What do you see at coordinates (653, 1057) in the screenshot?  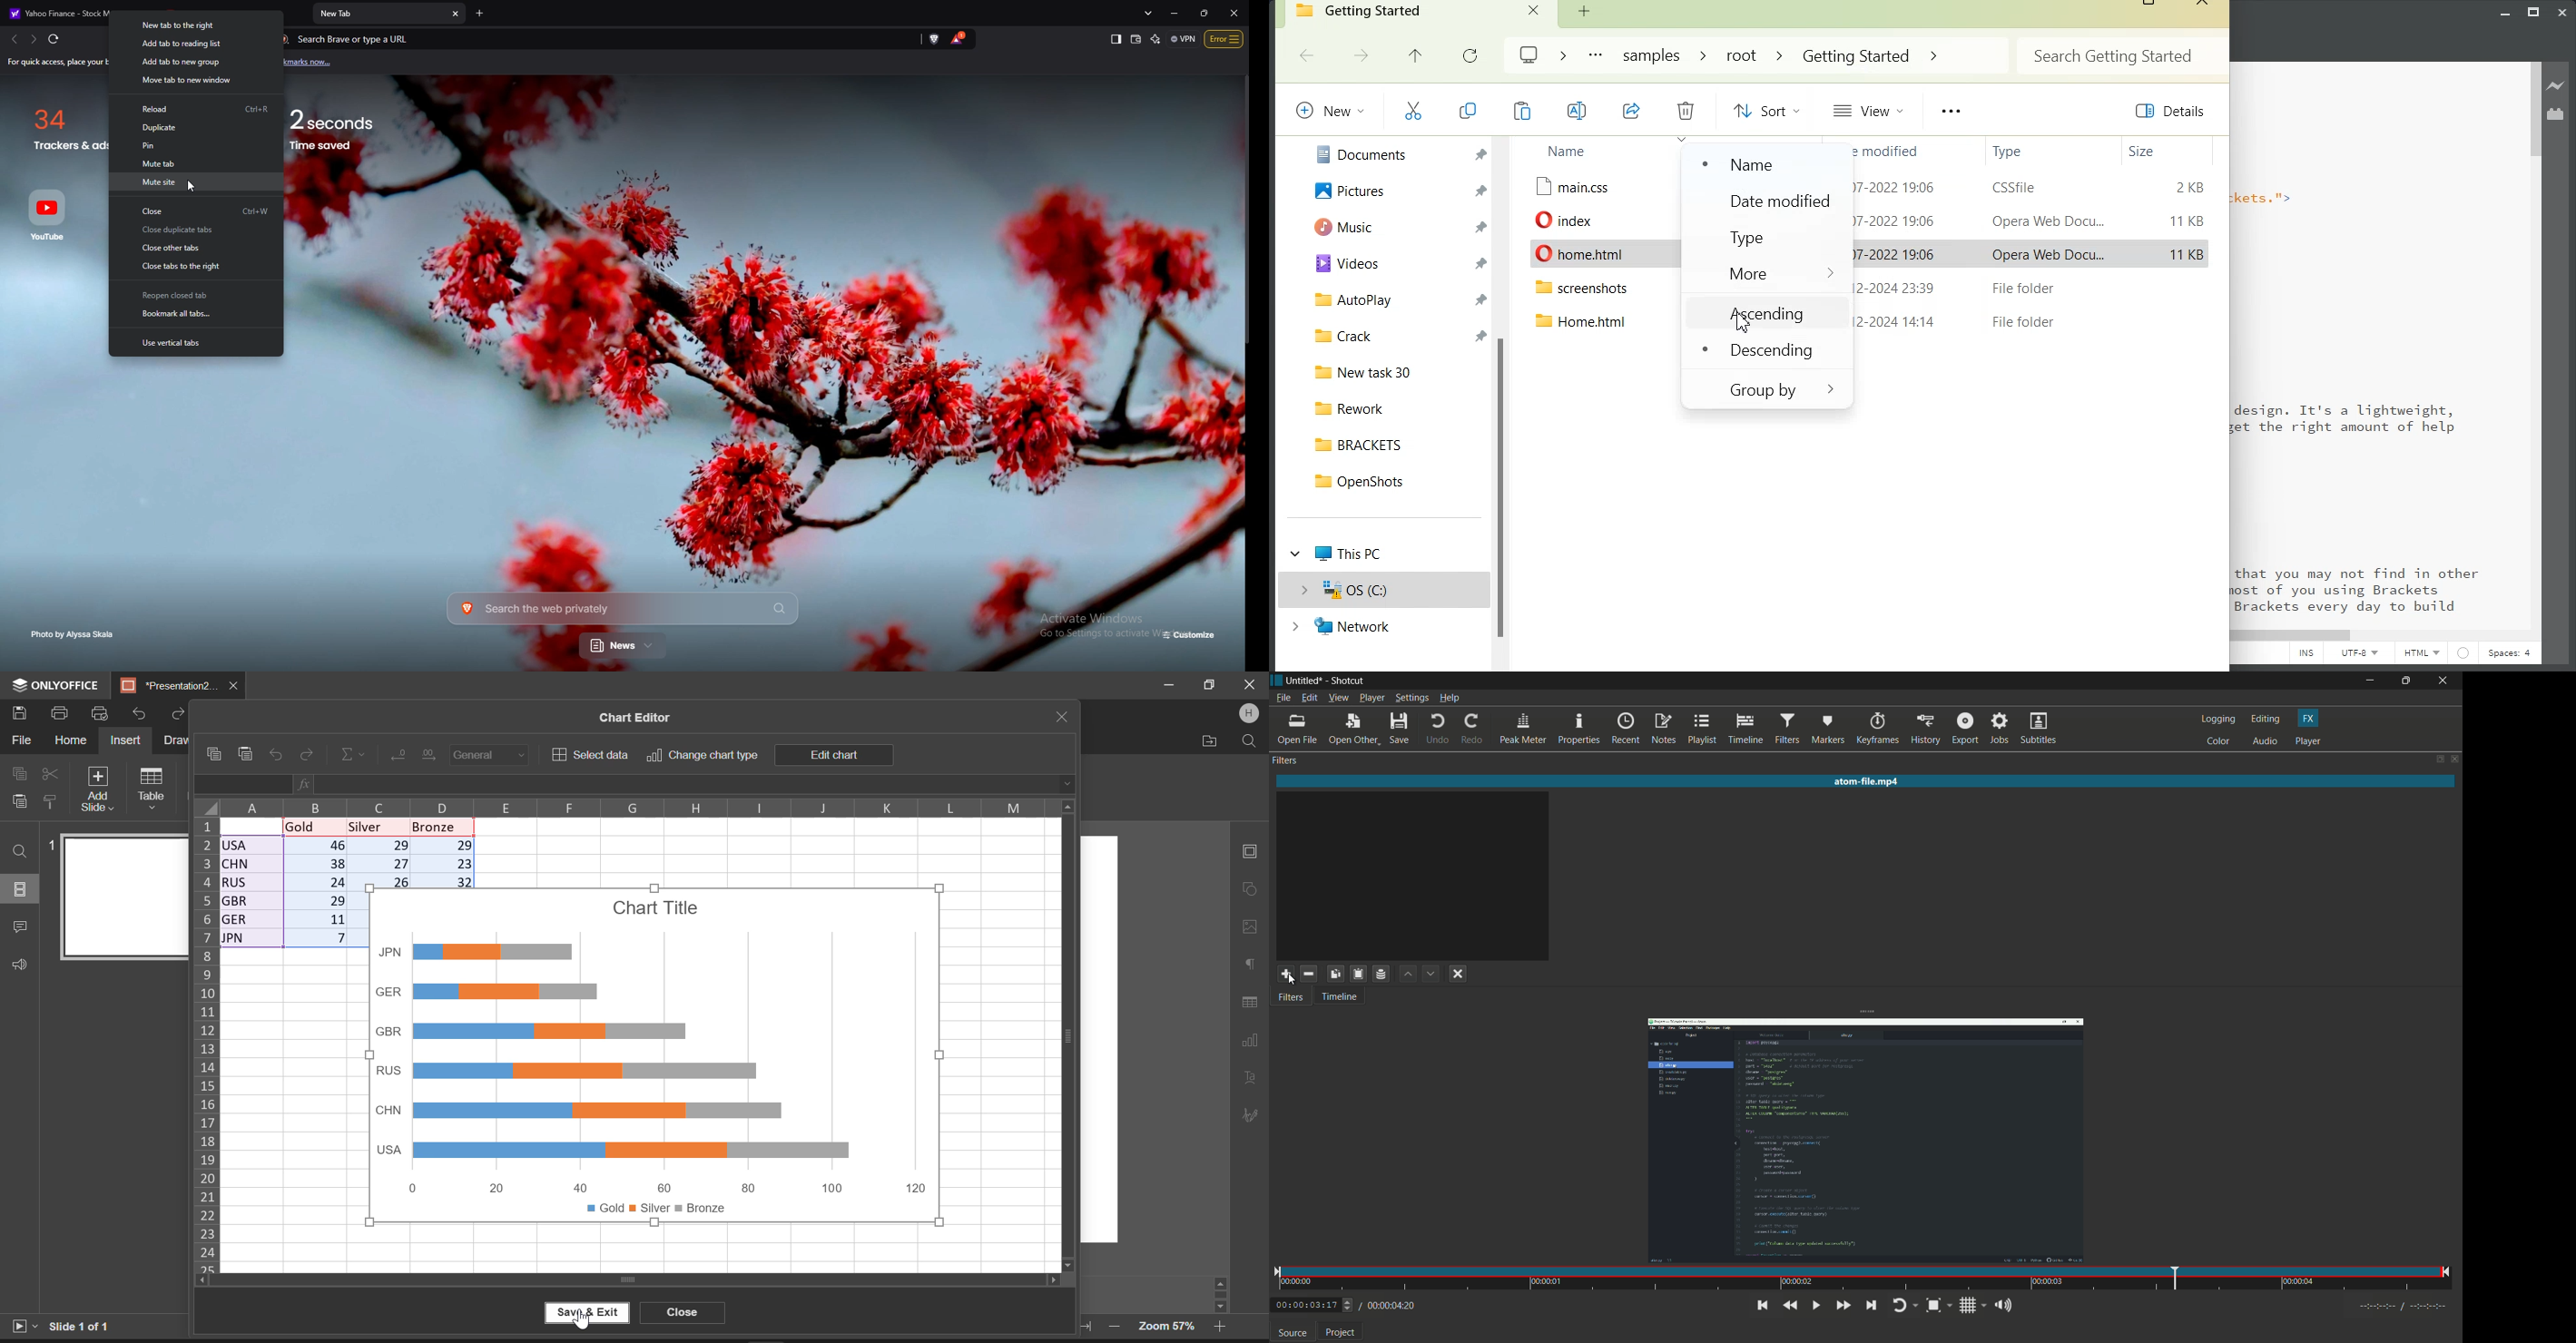 I see `Generated Chart` at bounding box center [653, 1057].